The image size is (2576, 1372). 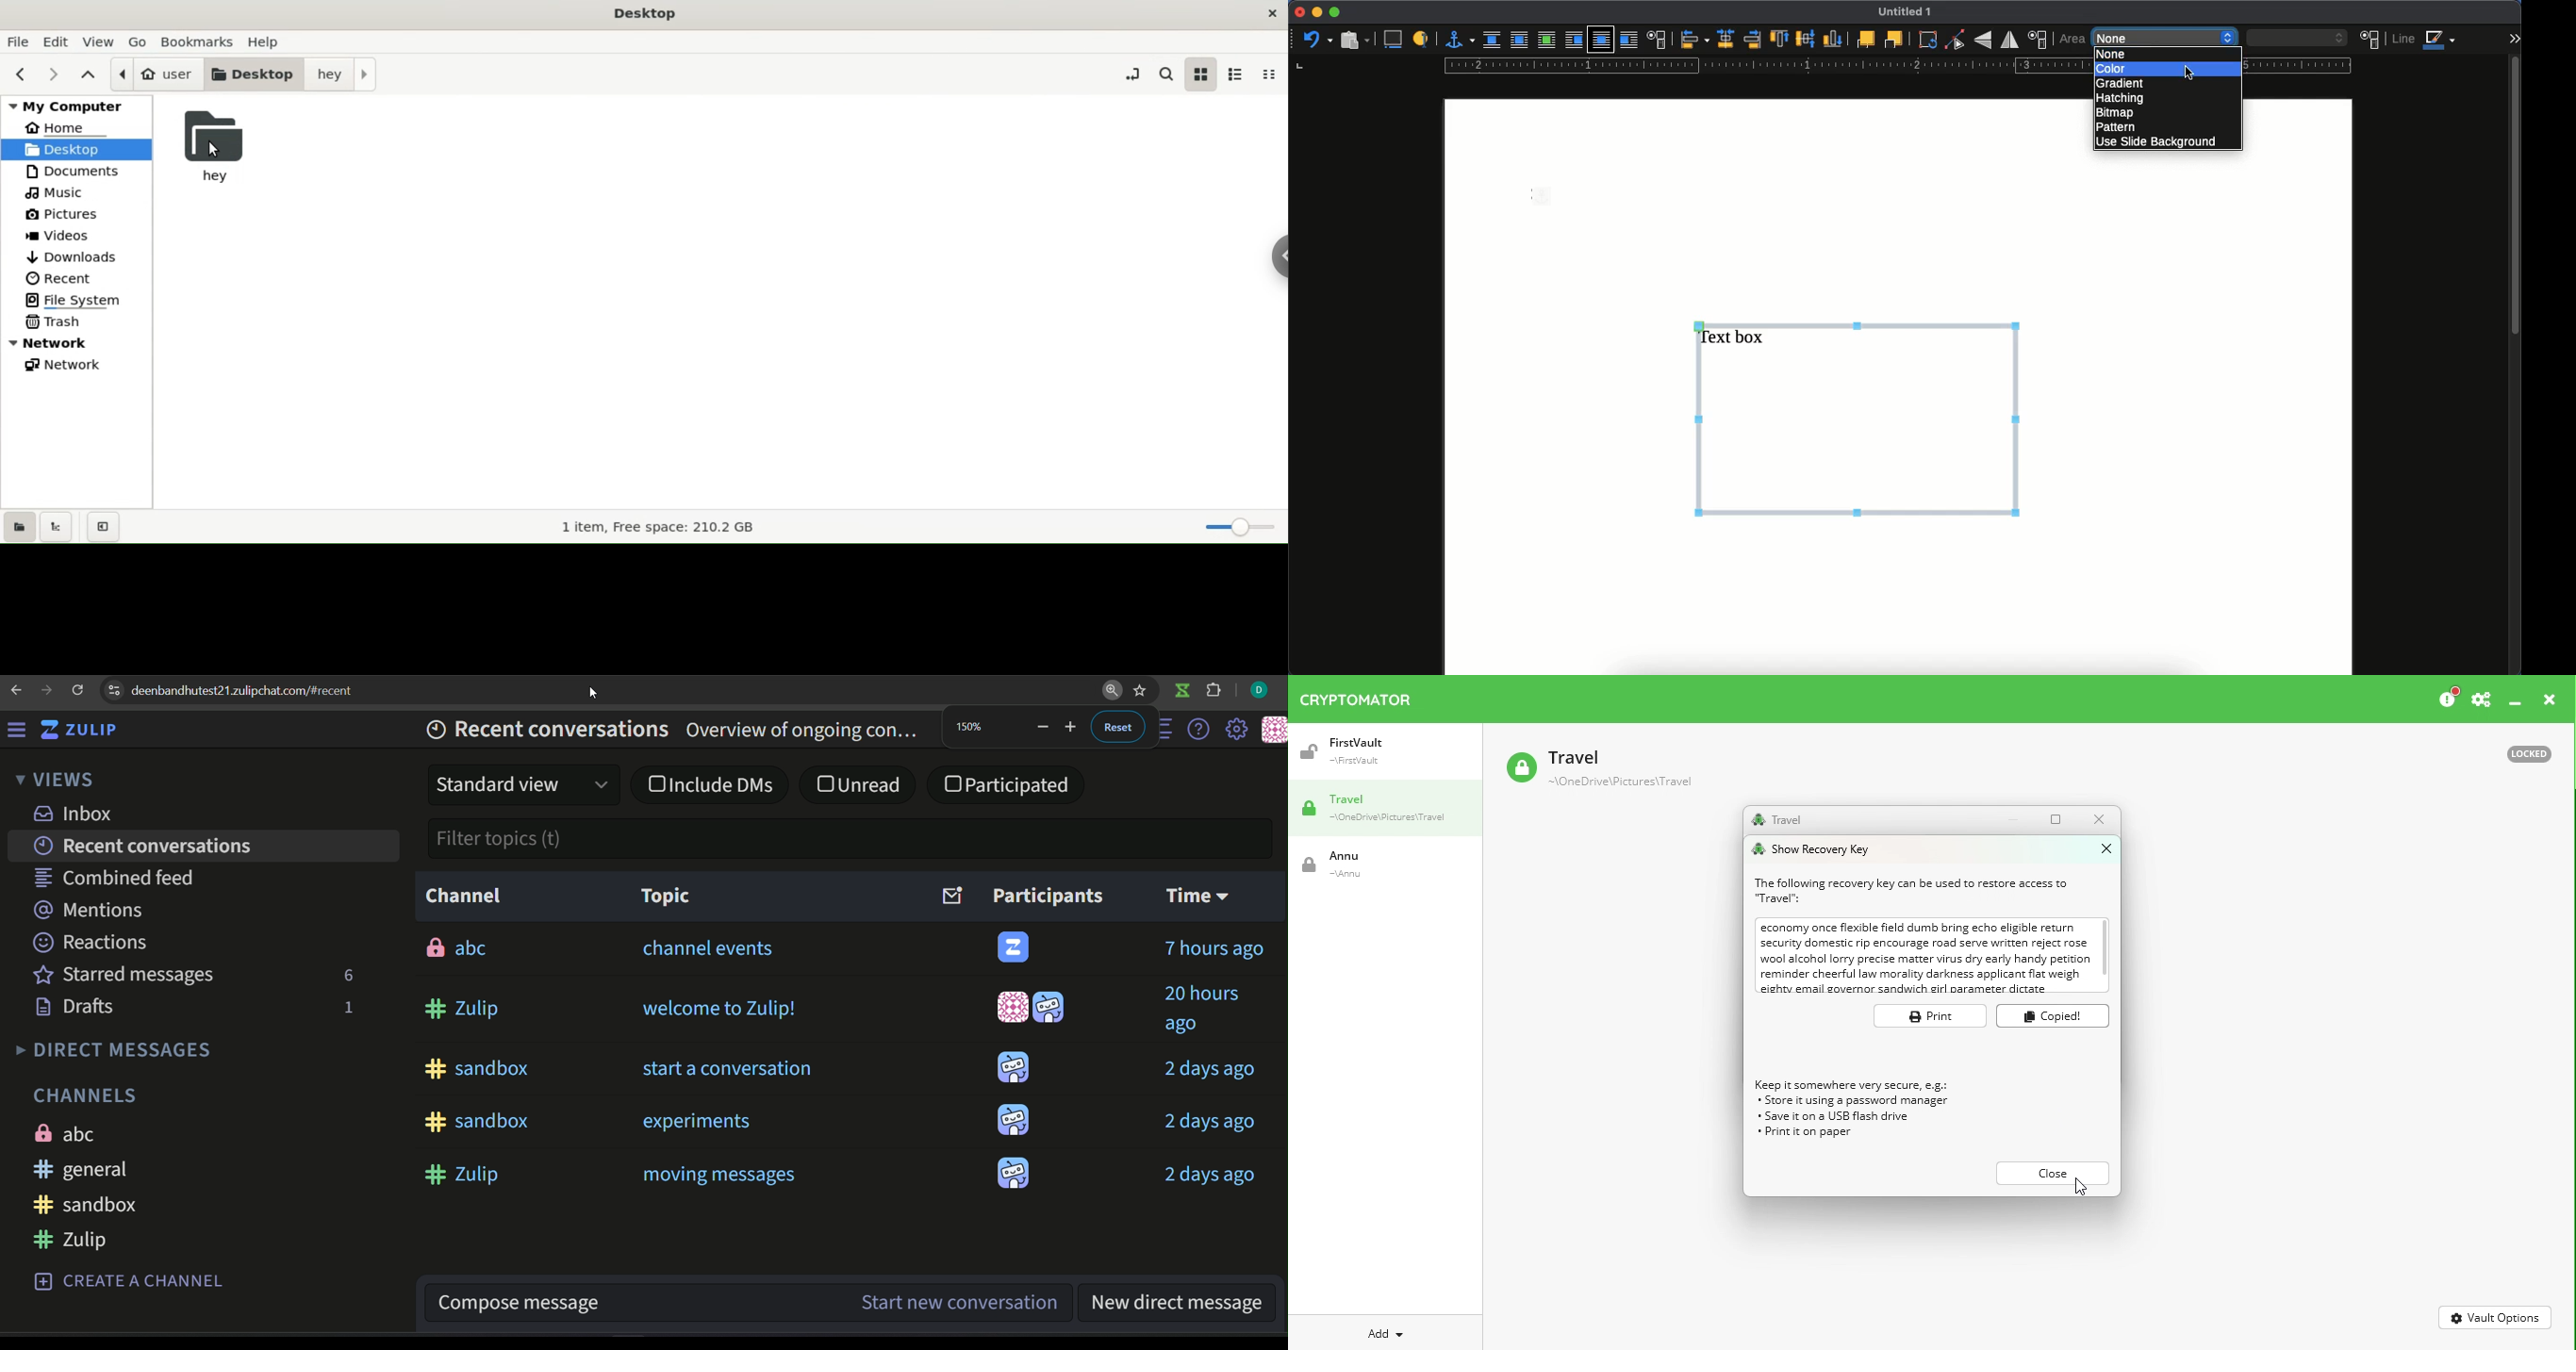 What do you see at coordinates (2514, 38) in the screenshot?
I see `expand` at bounding box center [2514, 38].